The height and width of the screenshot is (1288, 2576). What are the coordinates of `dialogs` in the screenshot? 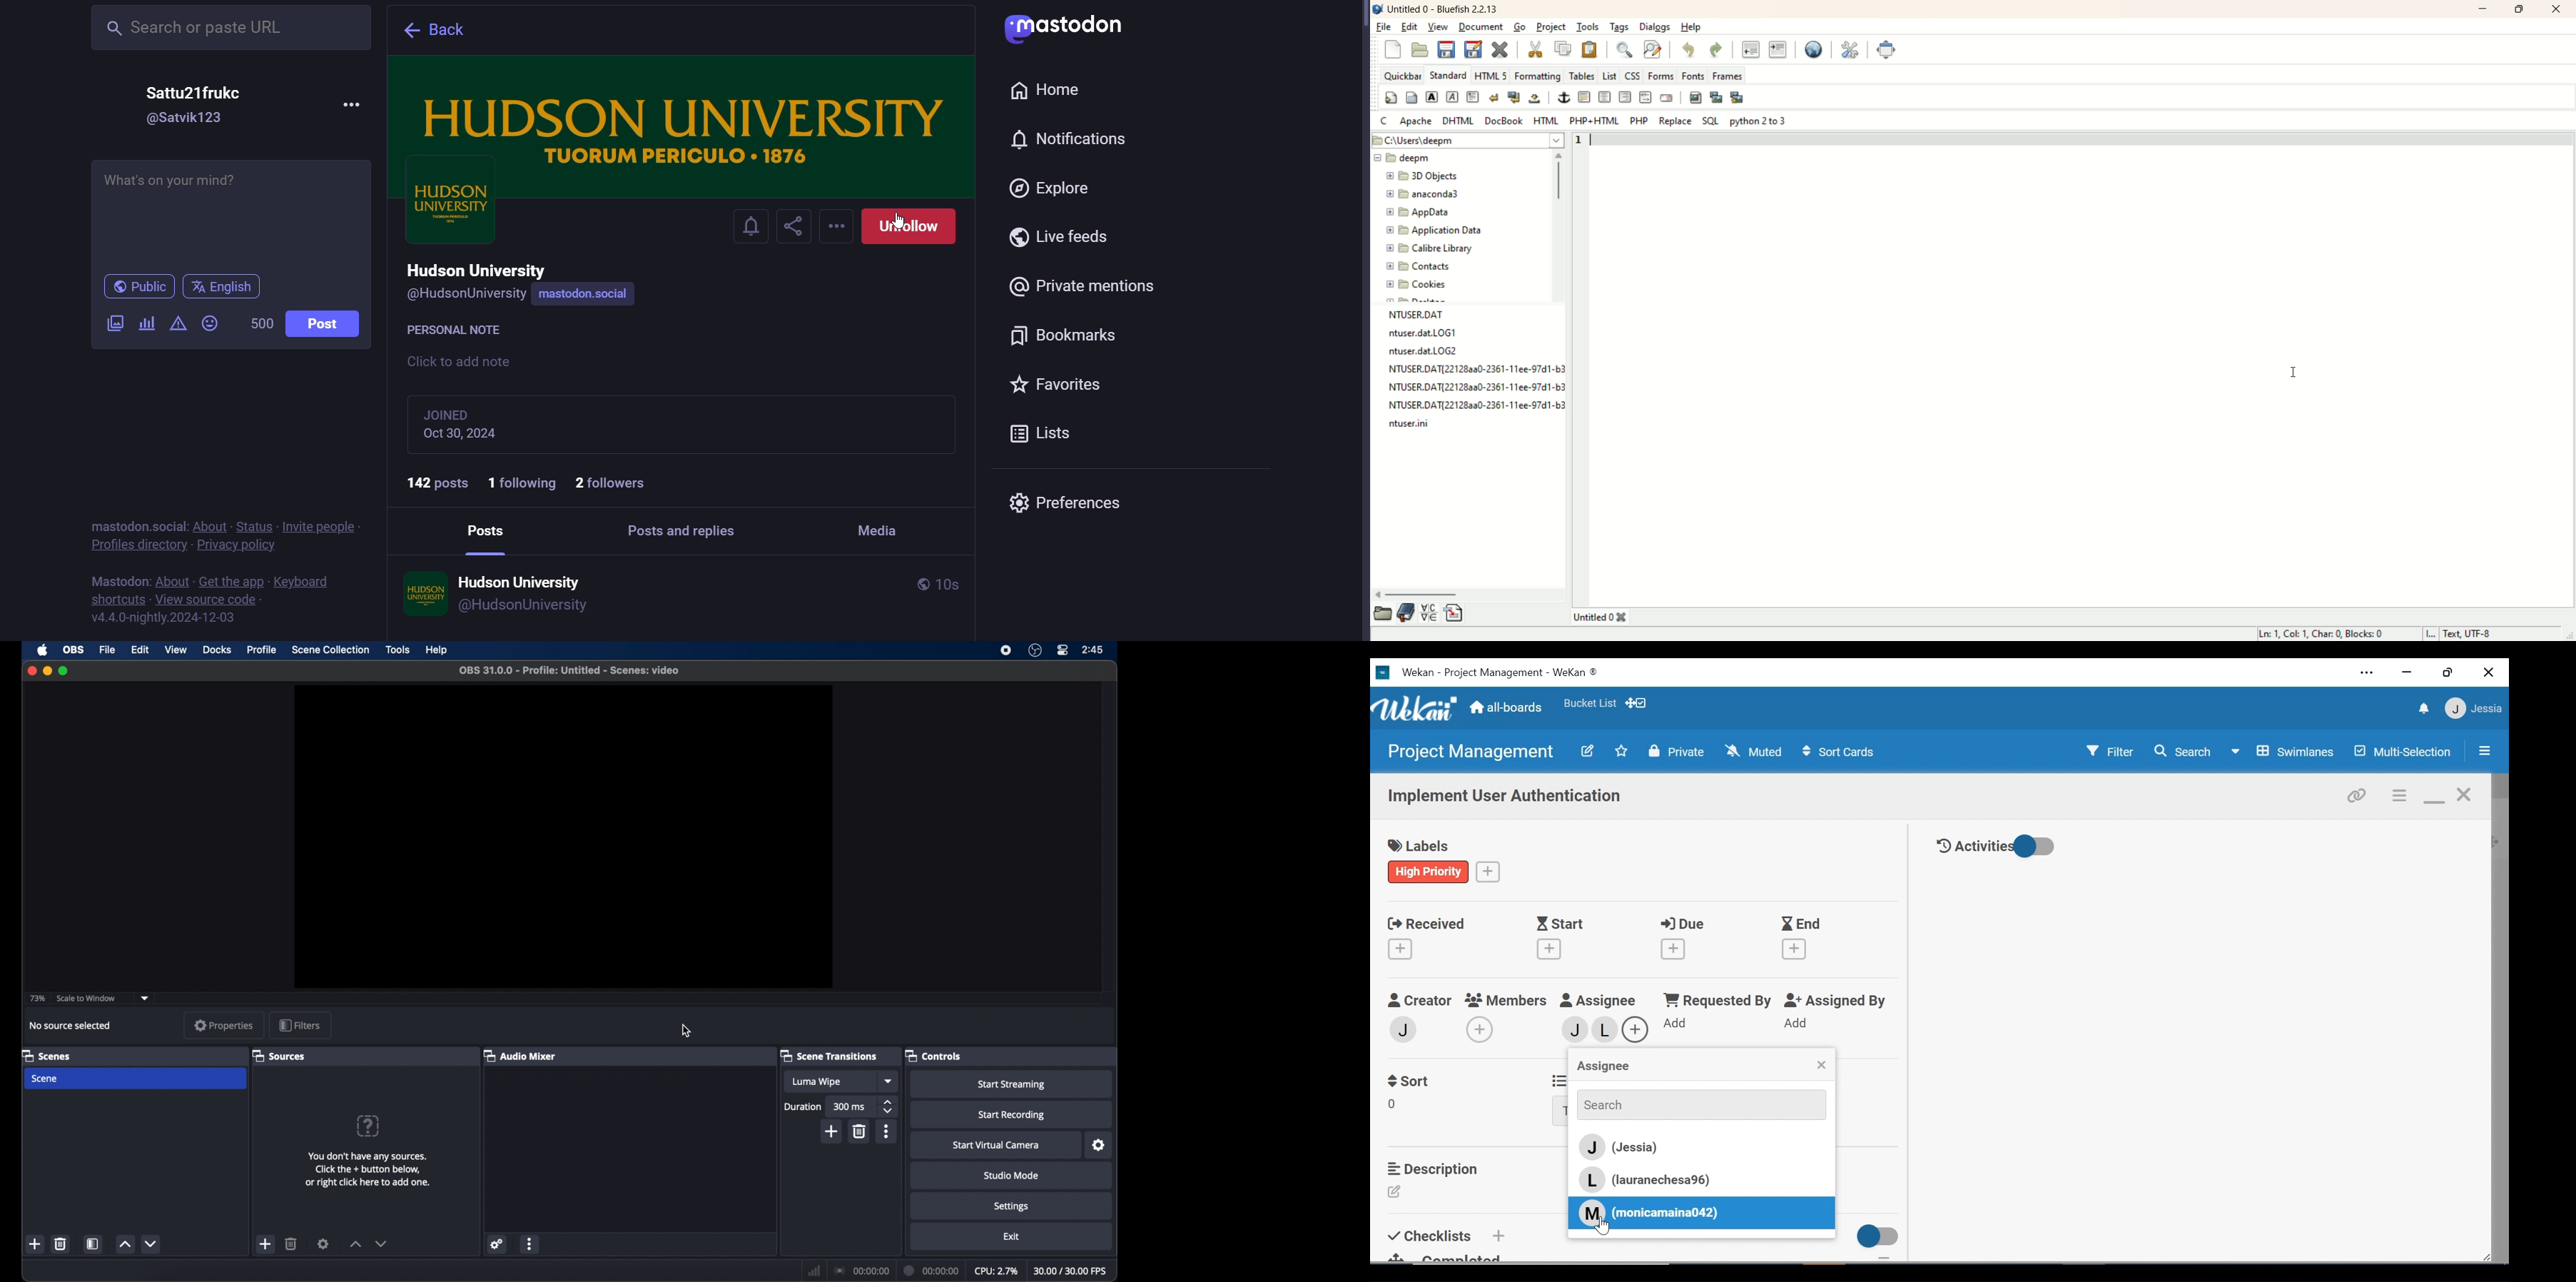 It's located at (1653, 26).